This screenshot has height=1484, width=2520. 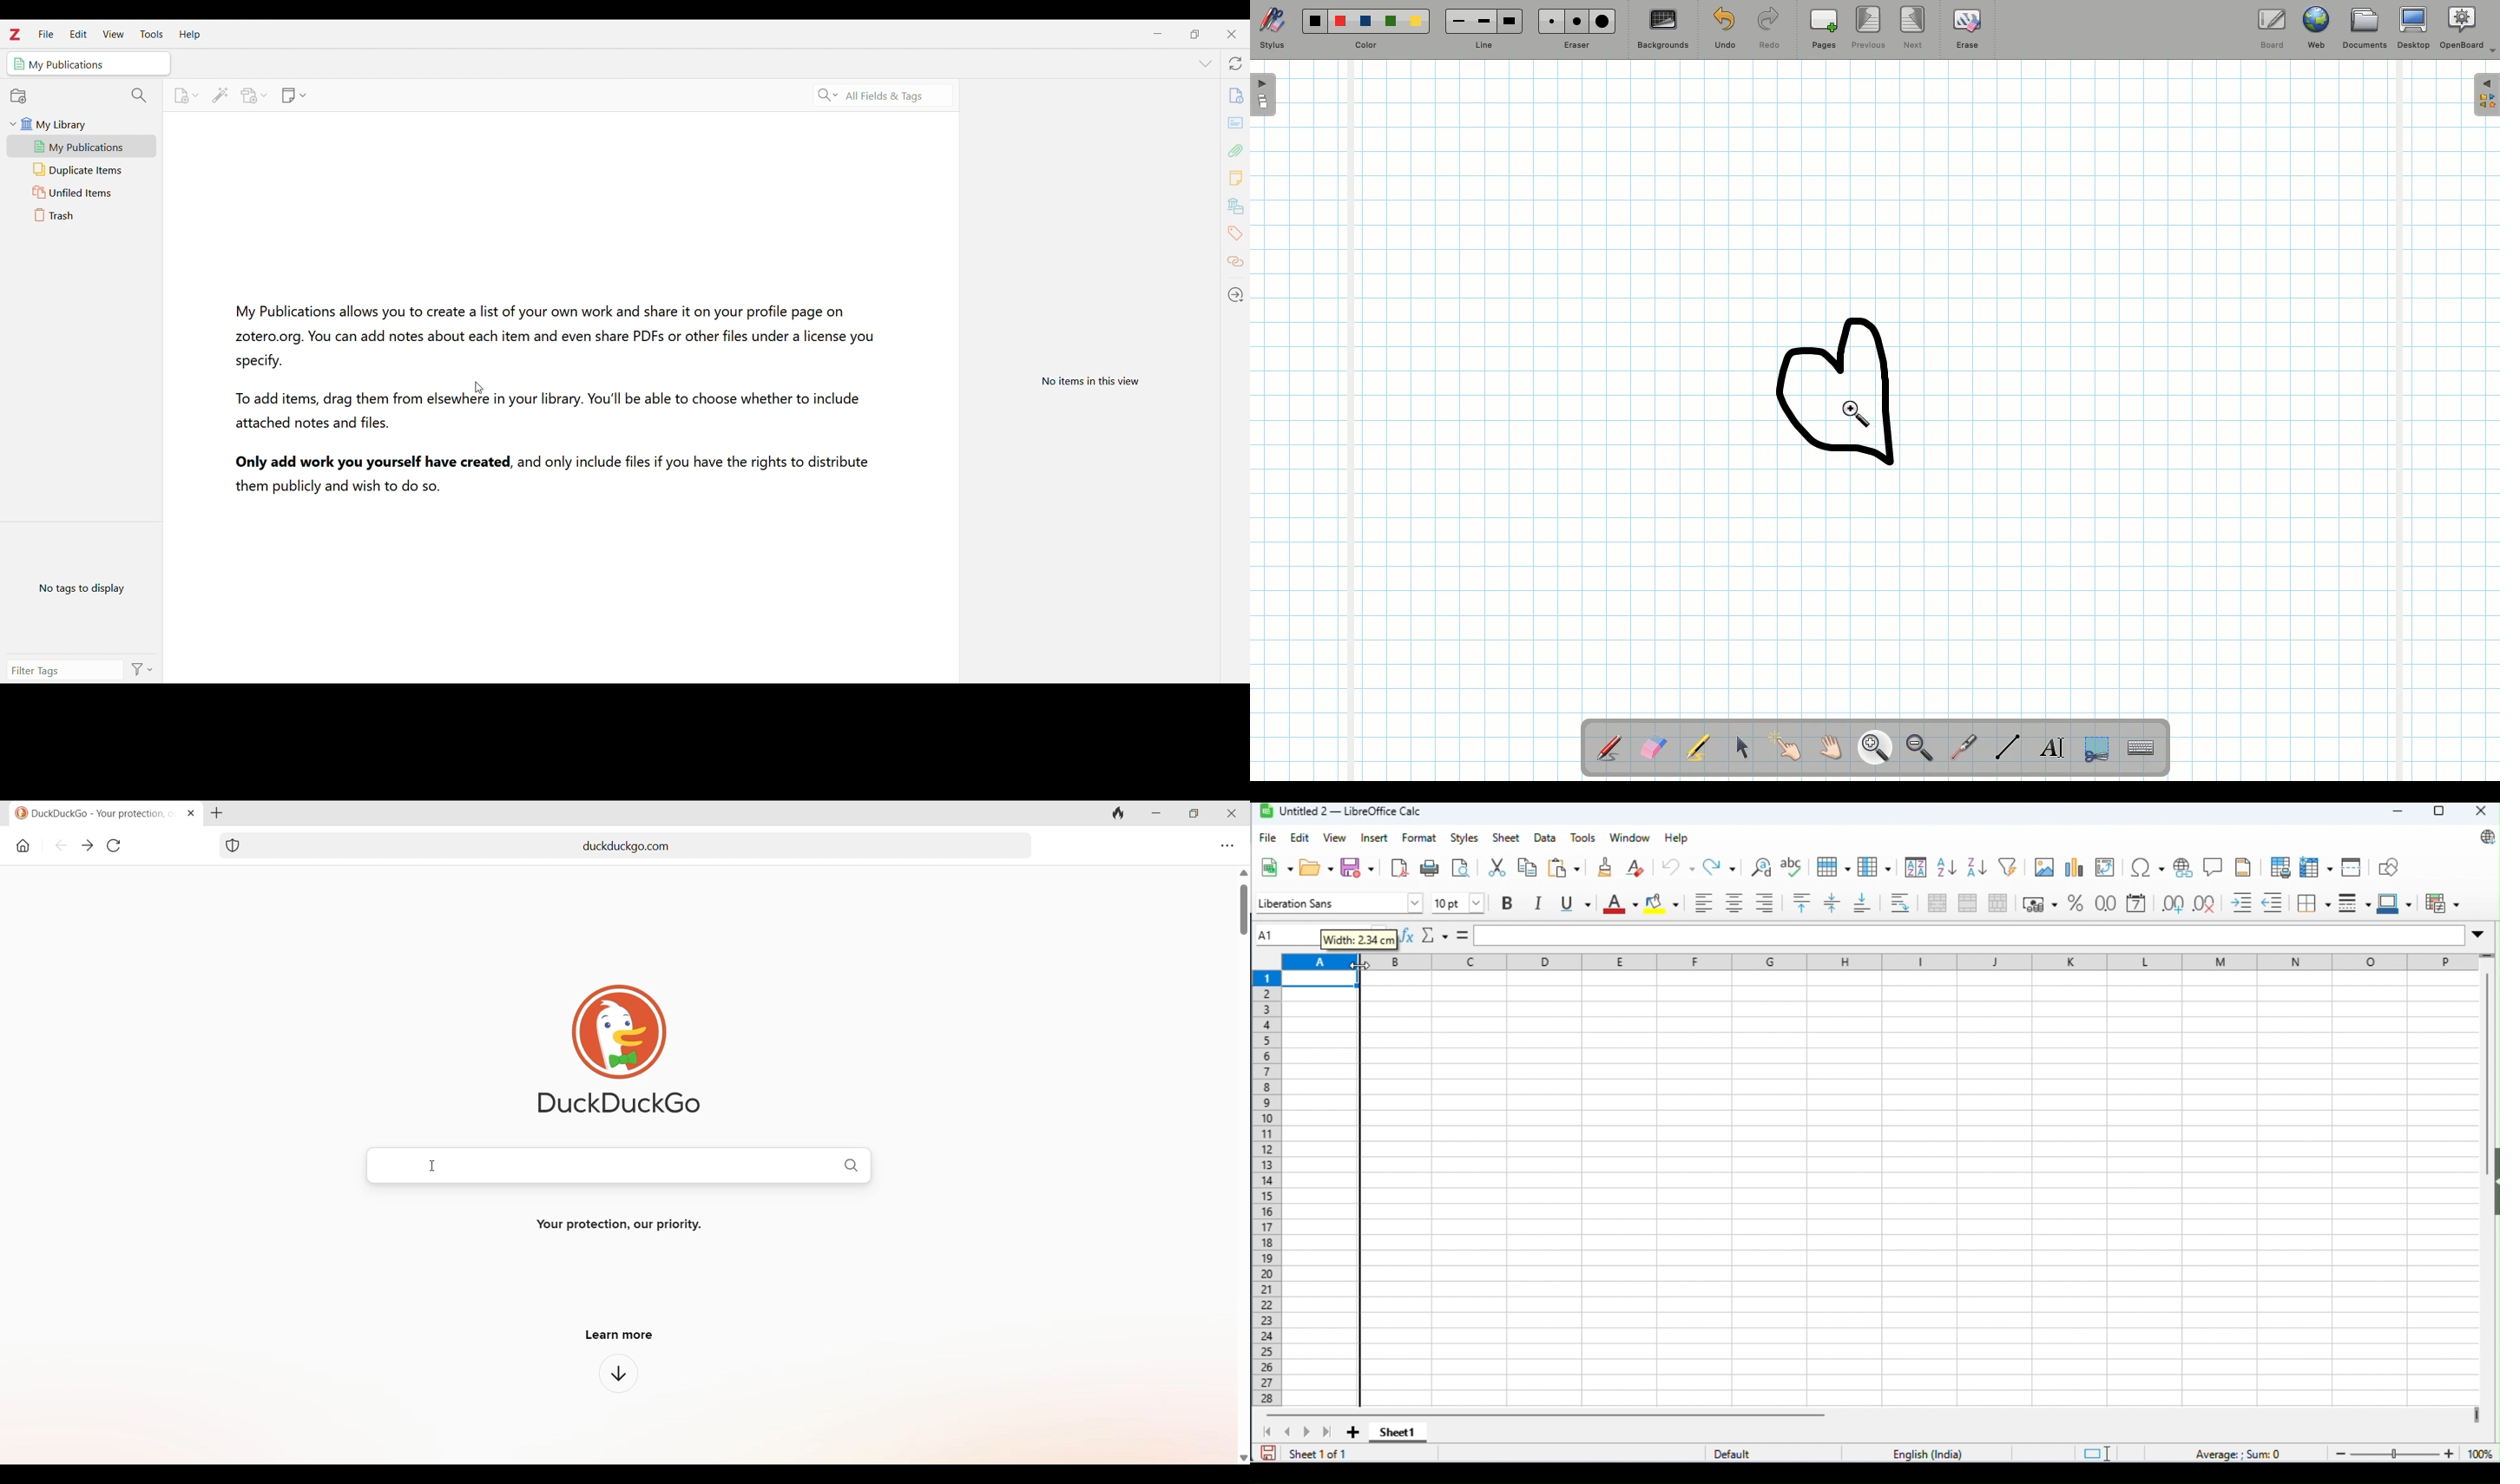 What do you see at coordinates (1301, 838) in the screenshot?
I see `edit` at bounding box center [1301, 838].